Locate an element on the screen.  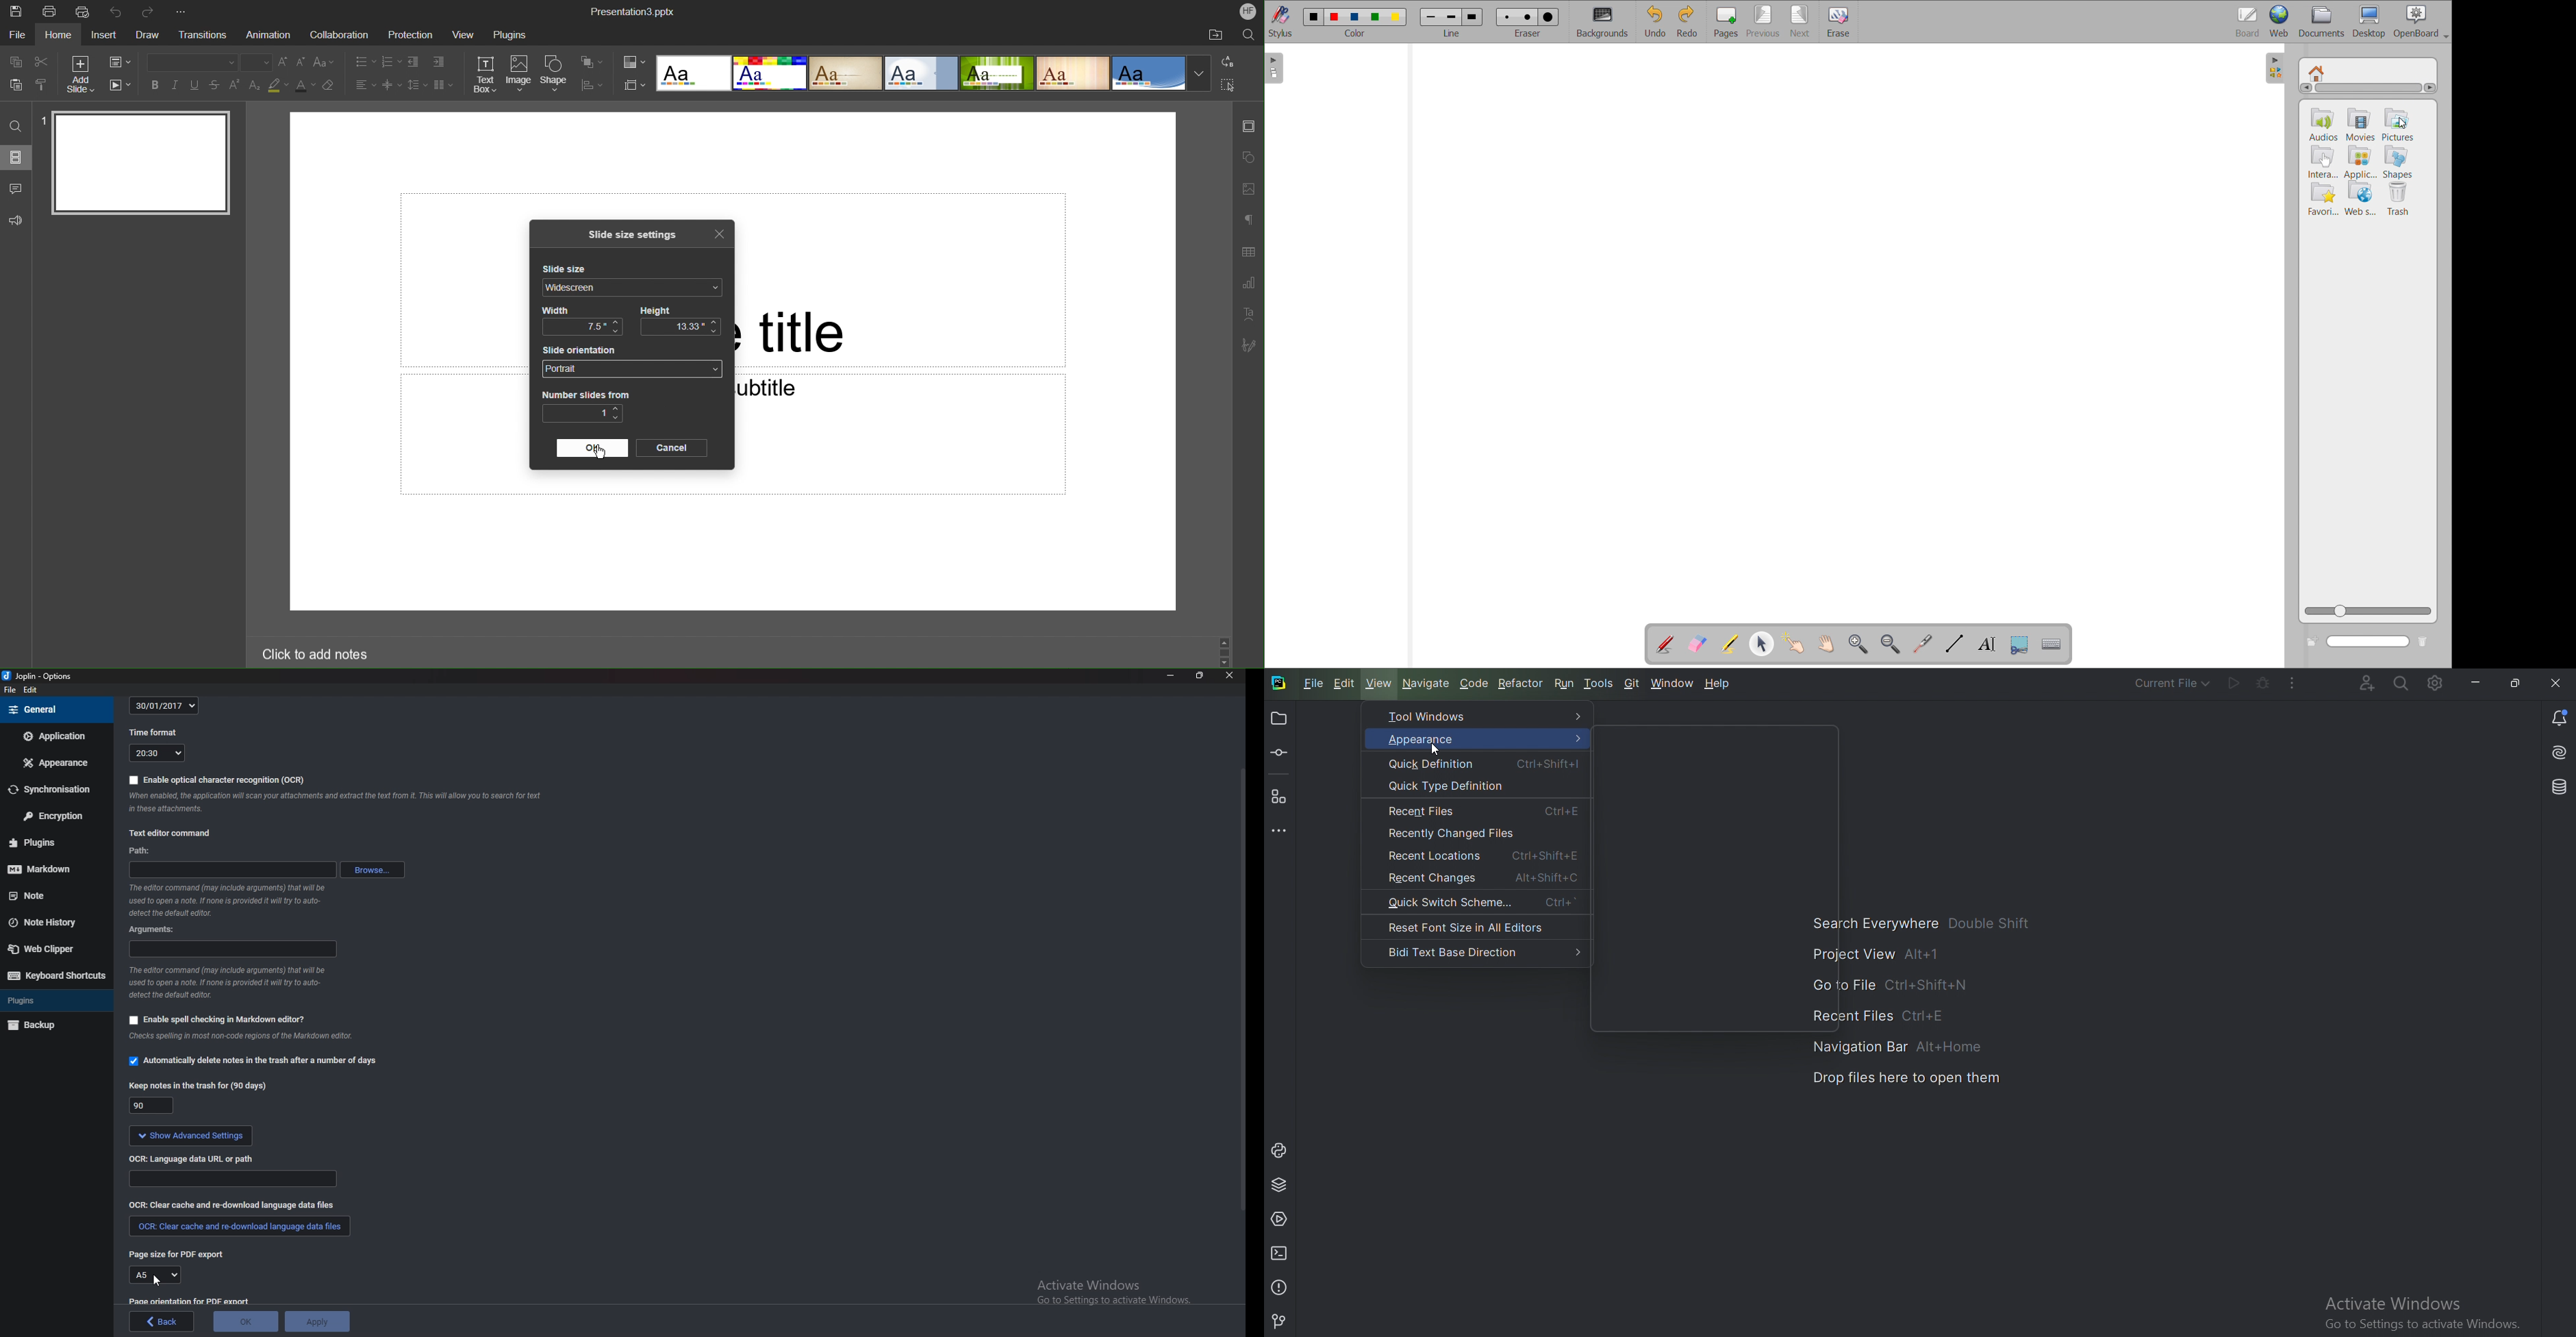
Erase Style is located at coordinates (330, 87).